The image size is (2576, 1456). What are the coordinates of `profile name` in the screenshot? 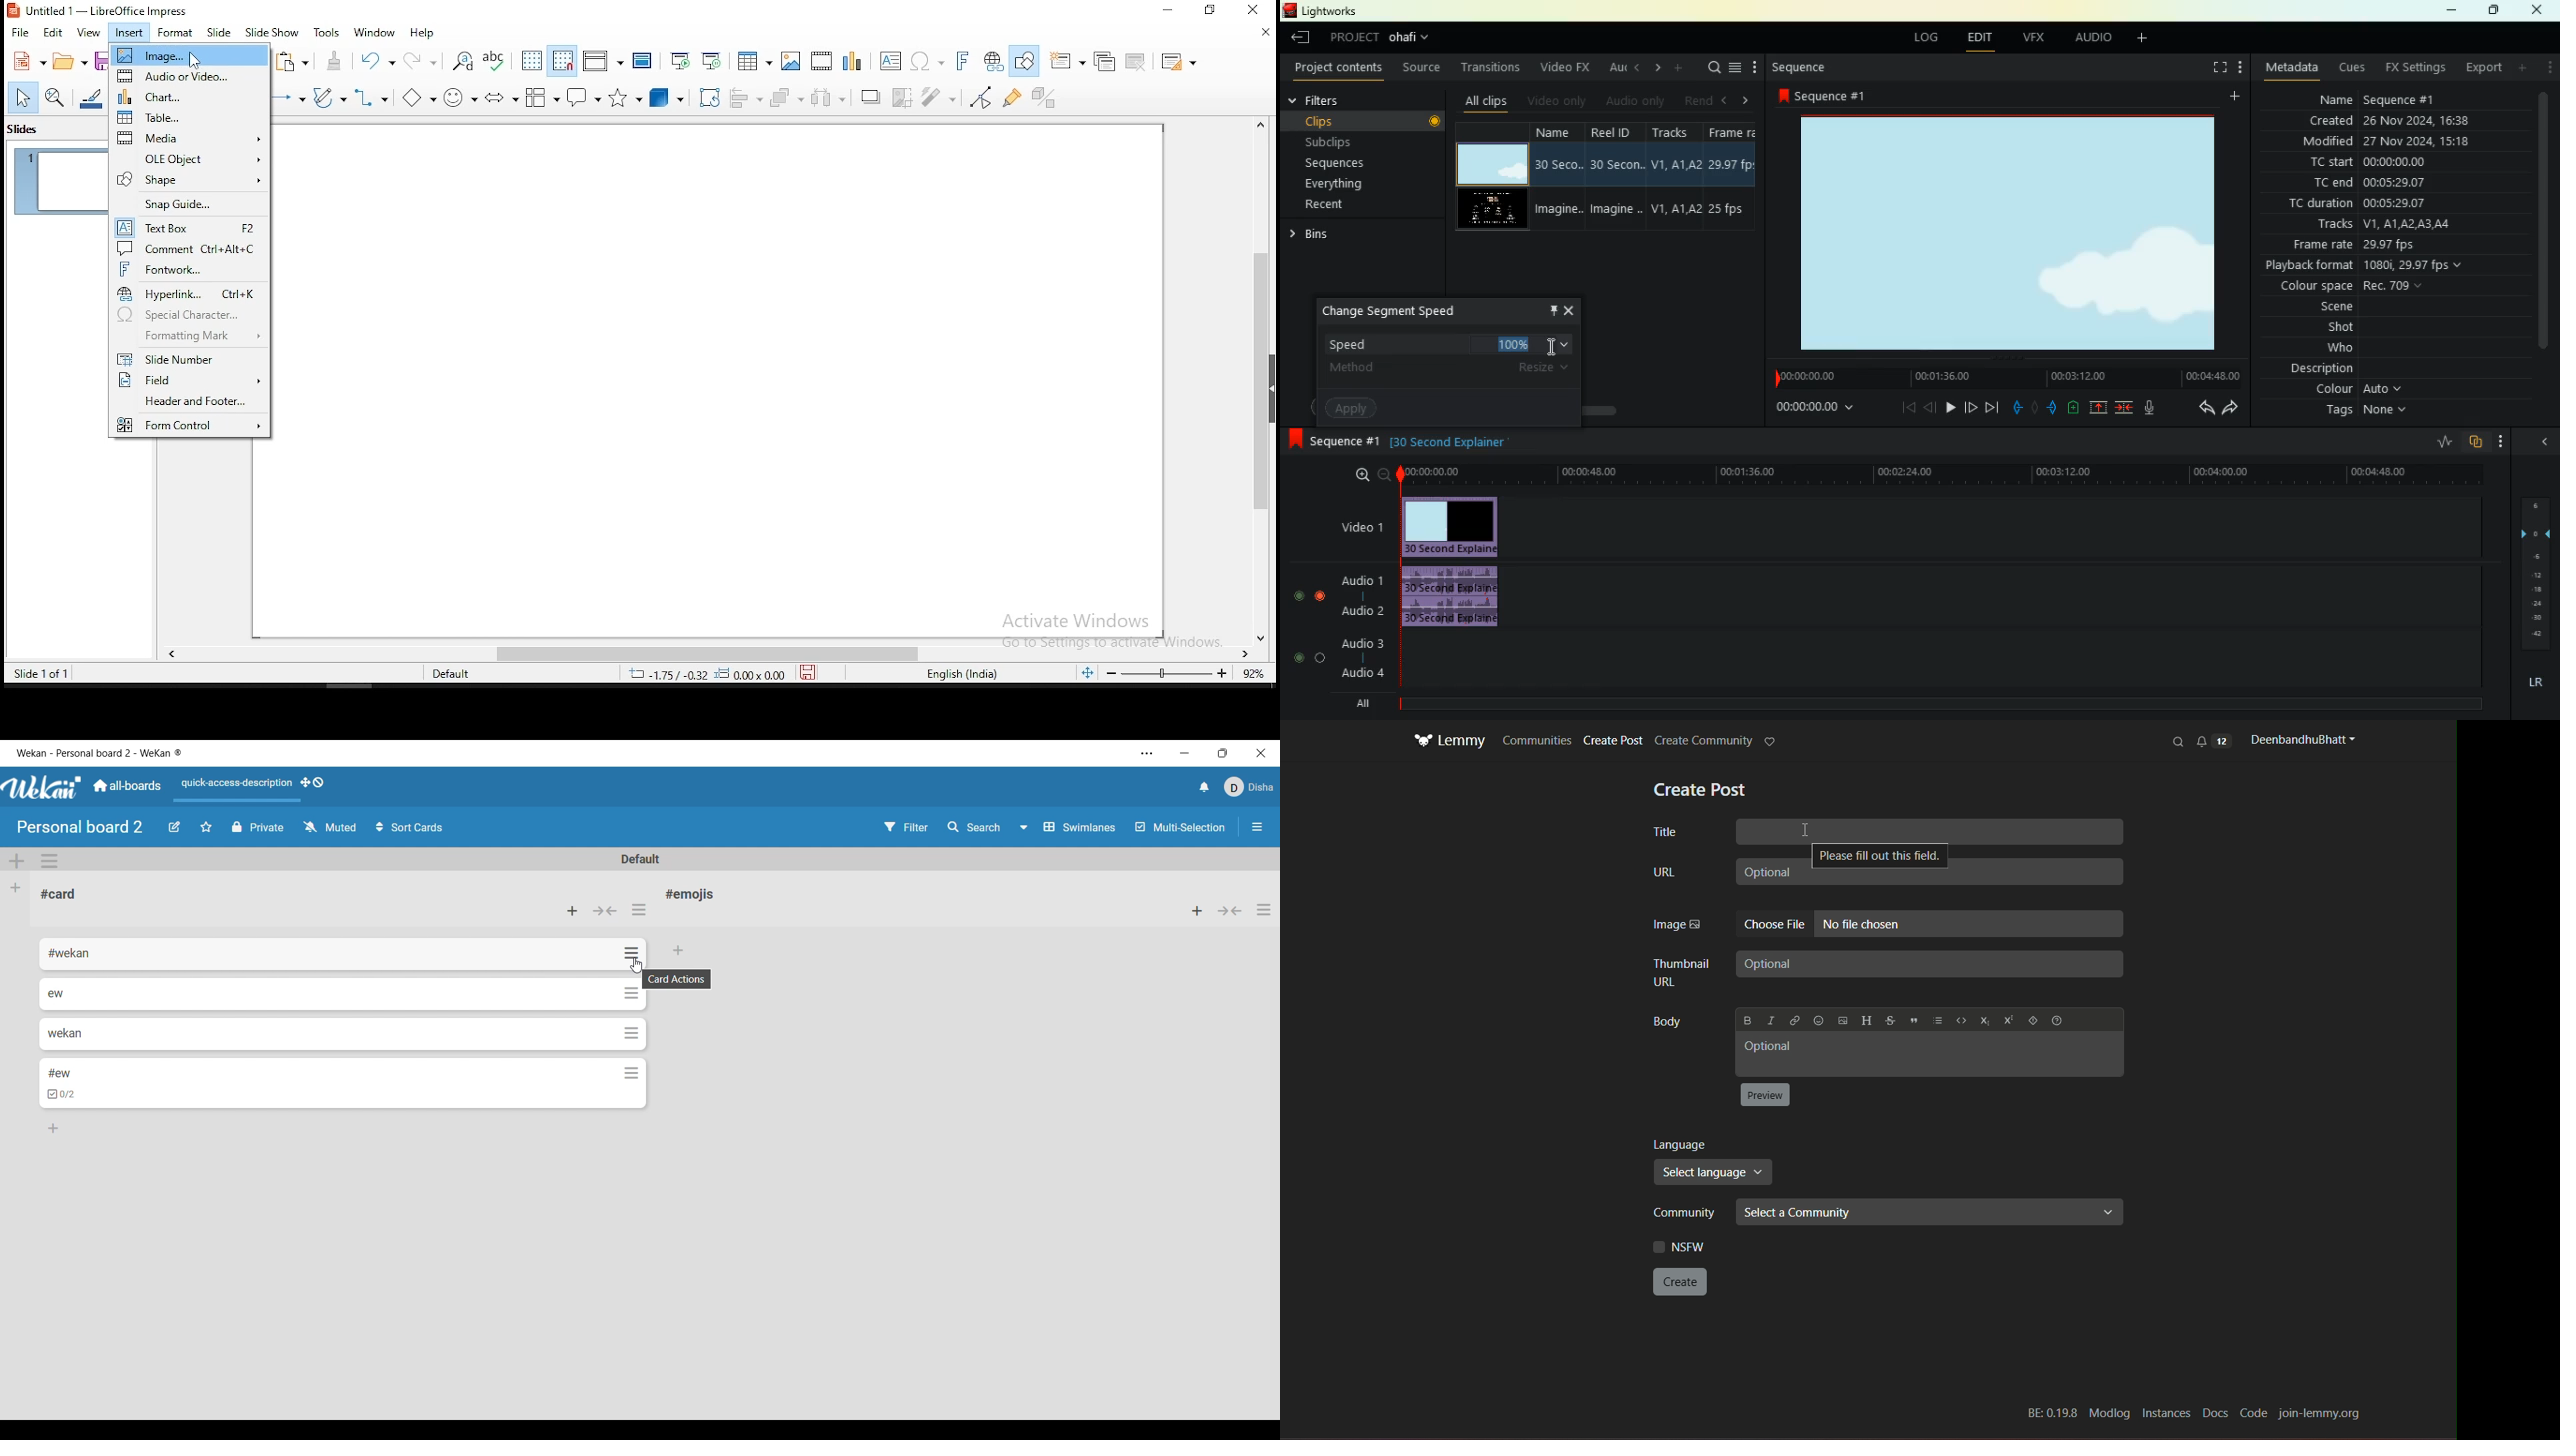 It's located at (2301, 740).